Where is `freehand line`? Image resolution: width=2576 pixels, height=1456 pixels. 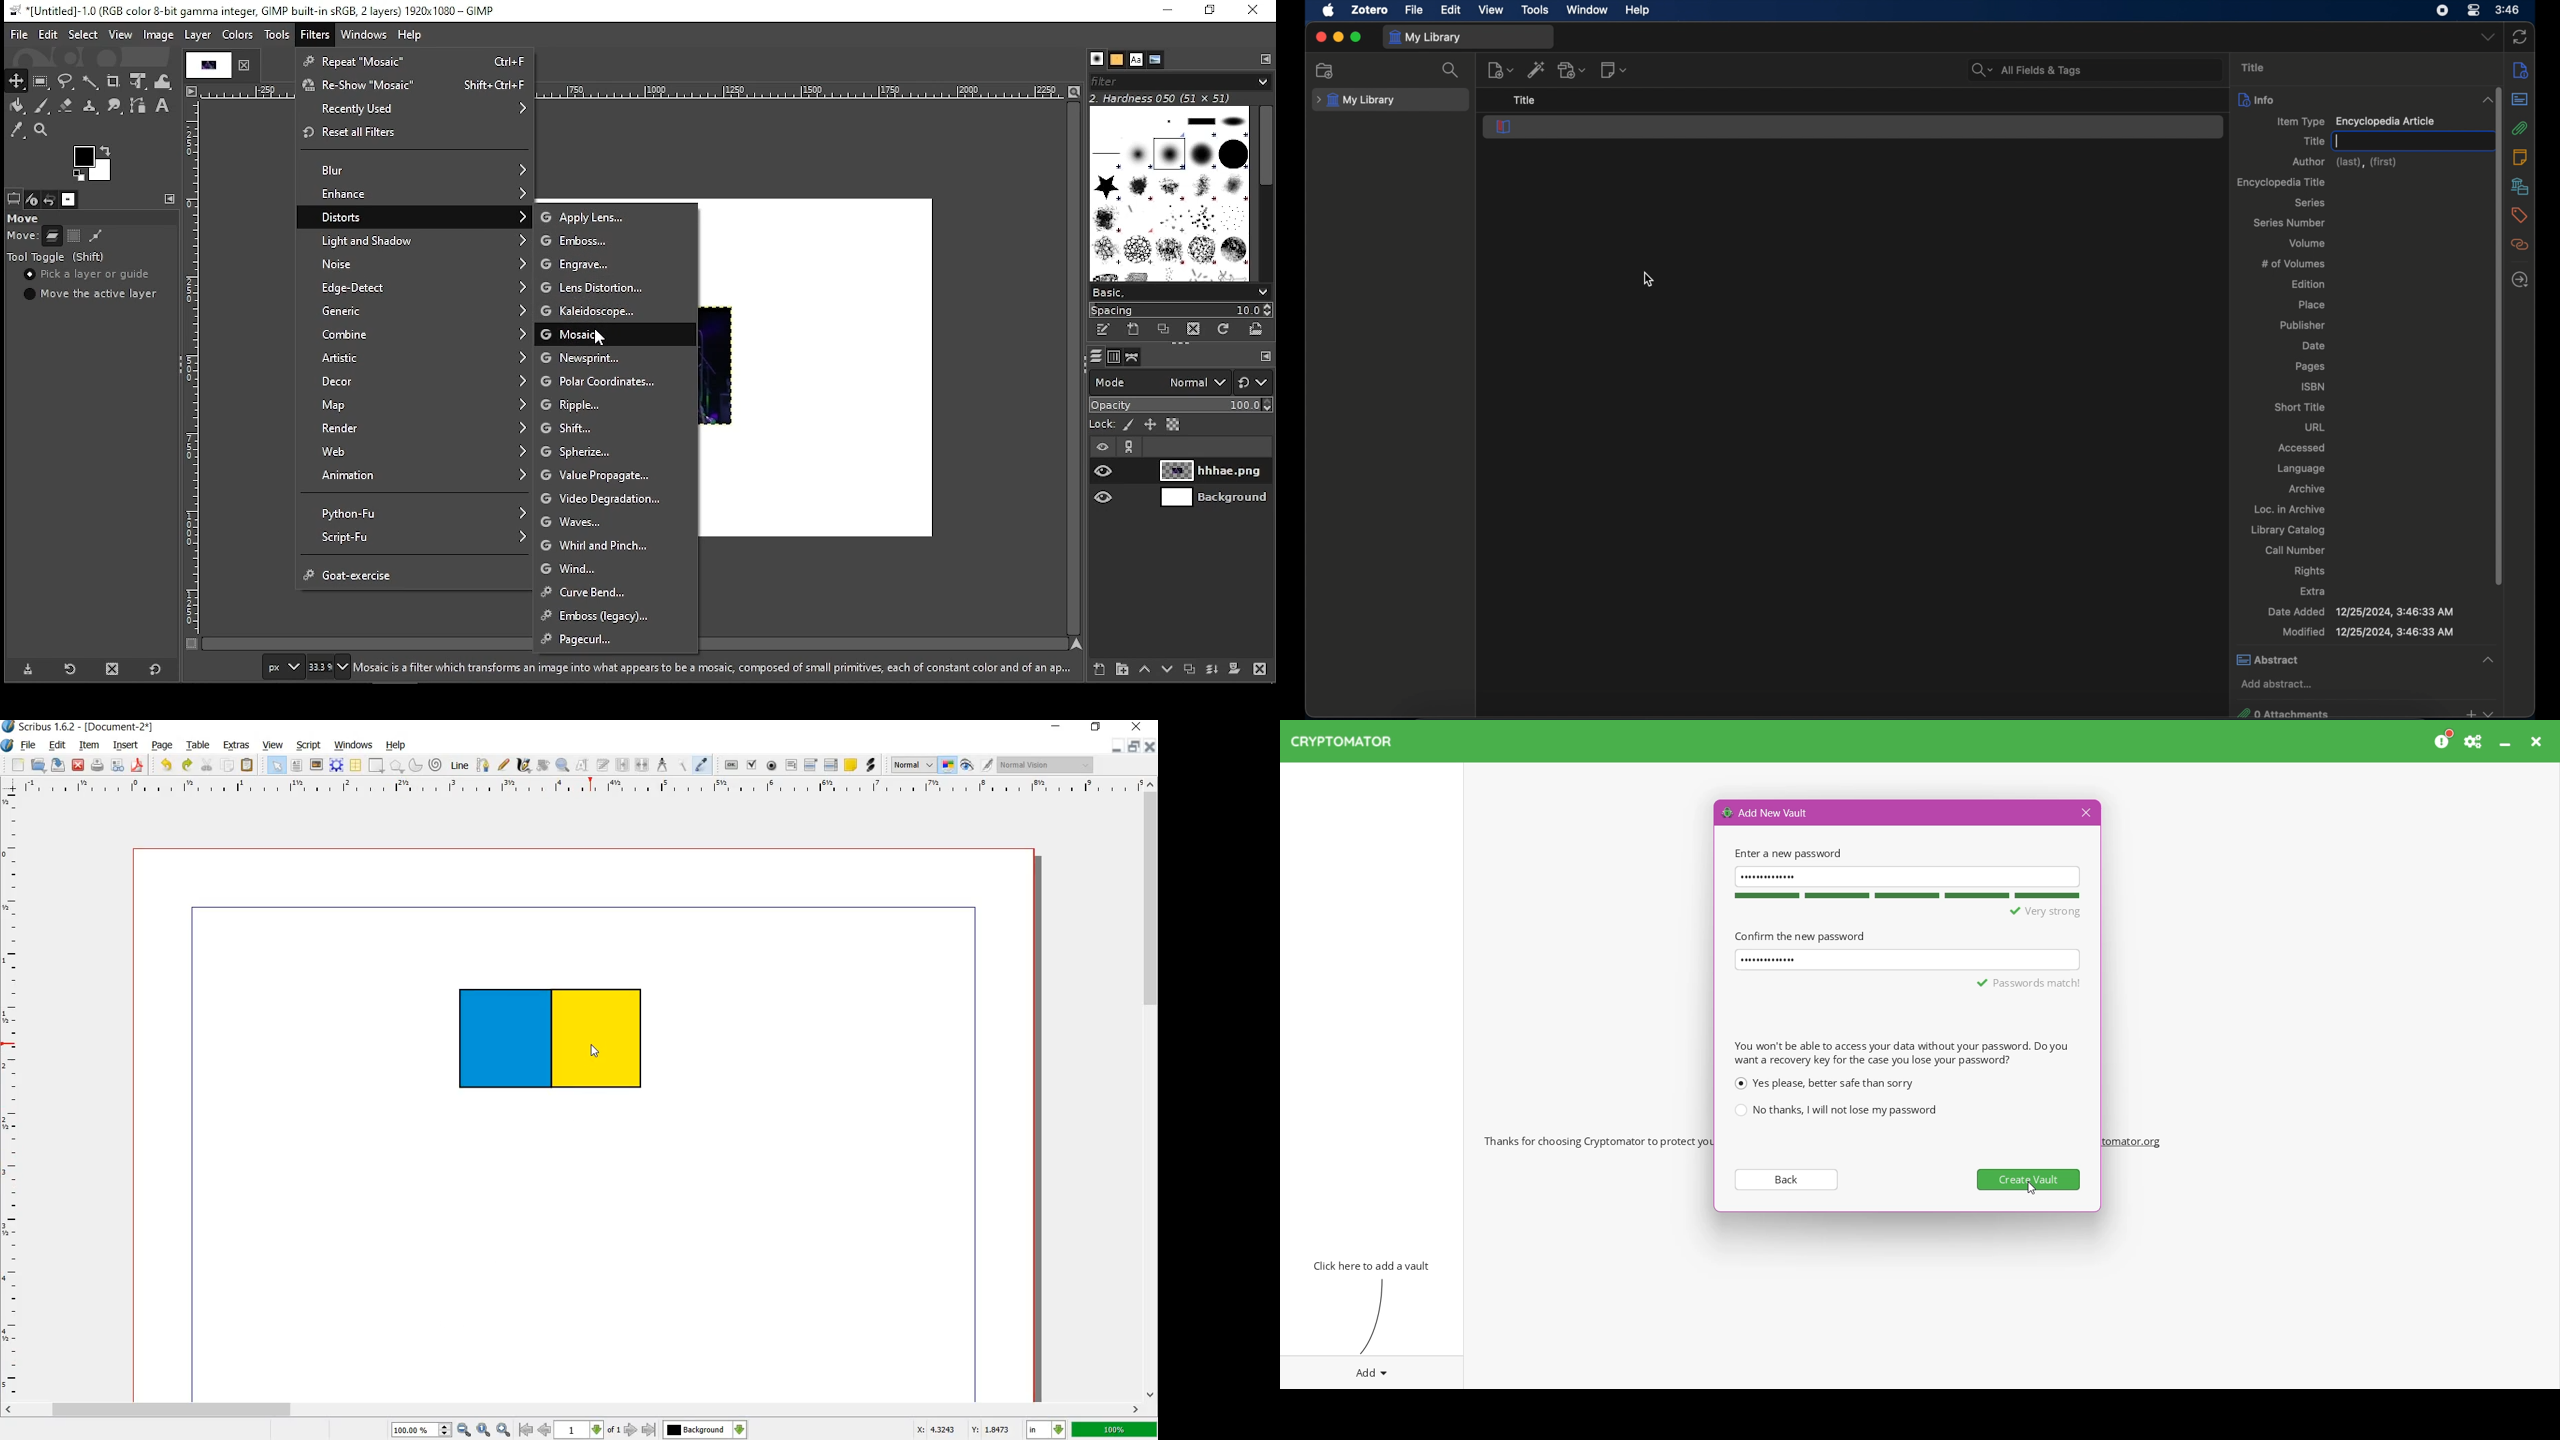 freehand line is located at coordinates (504, 763).